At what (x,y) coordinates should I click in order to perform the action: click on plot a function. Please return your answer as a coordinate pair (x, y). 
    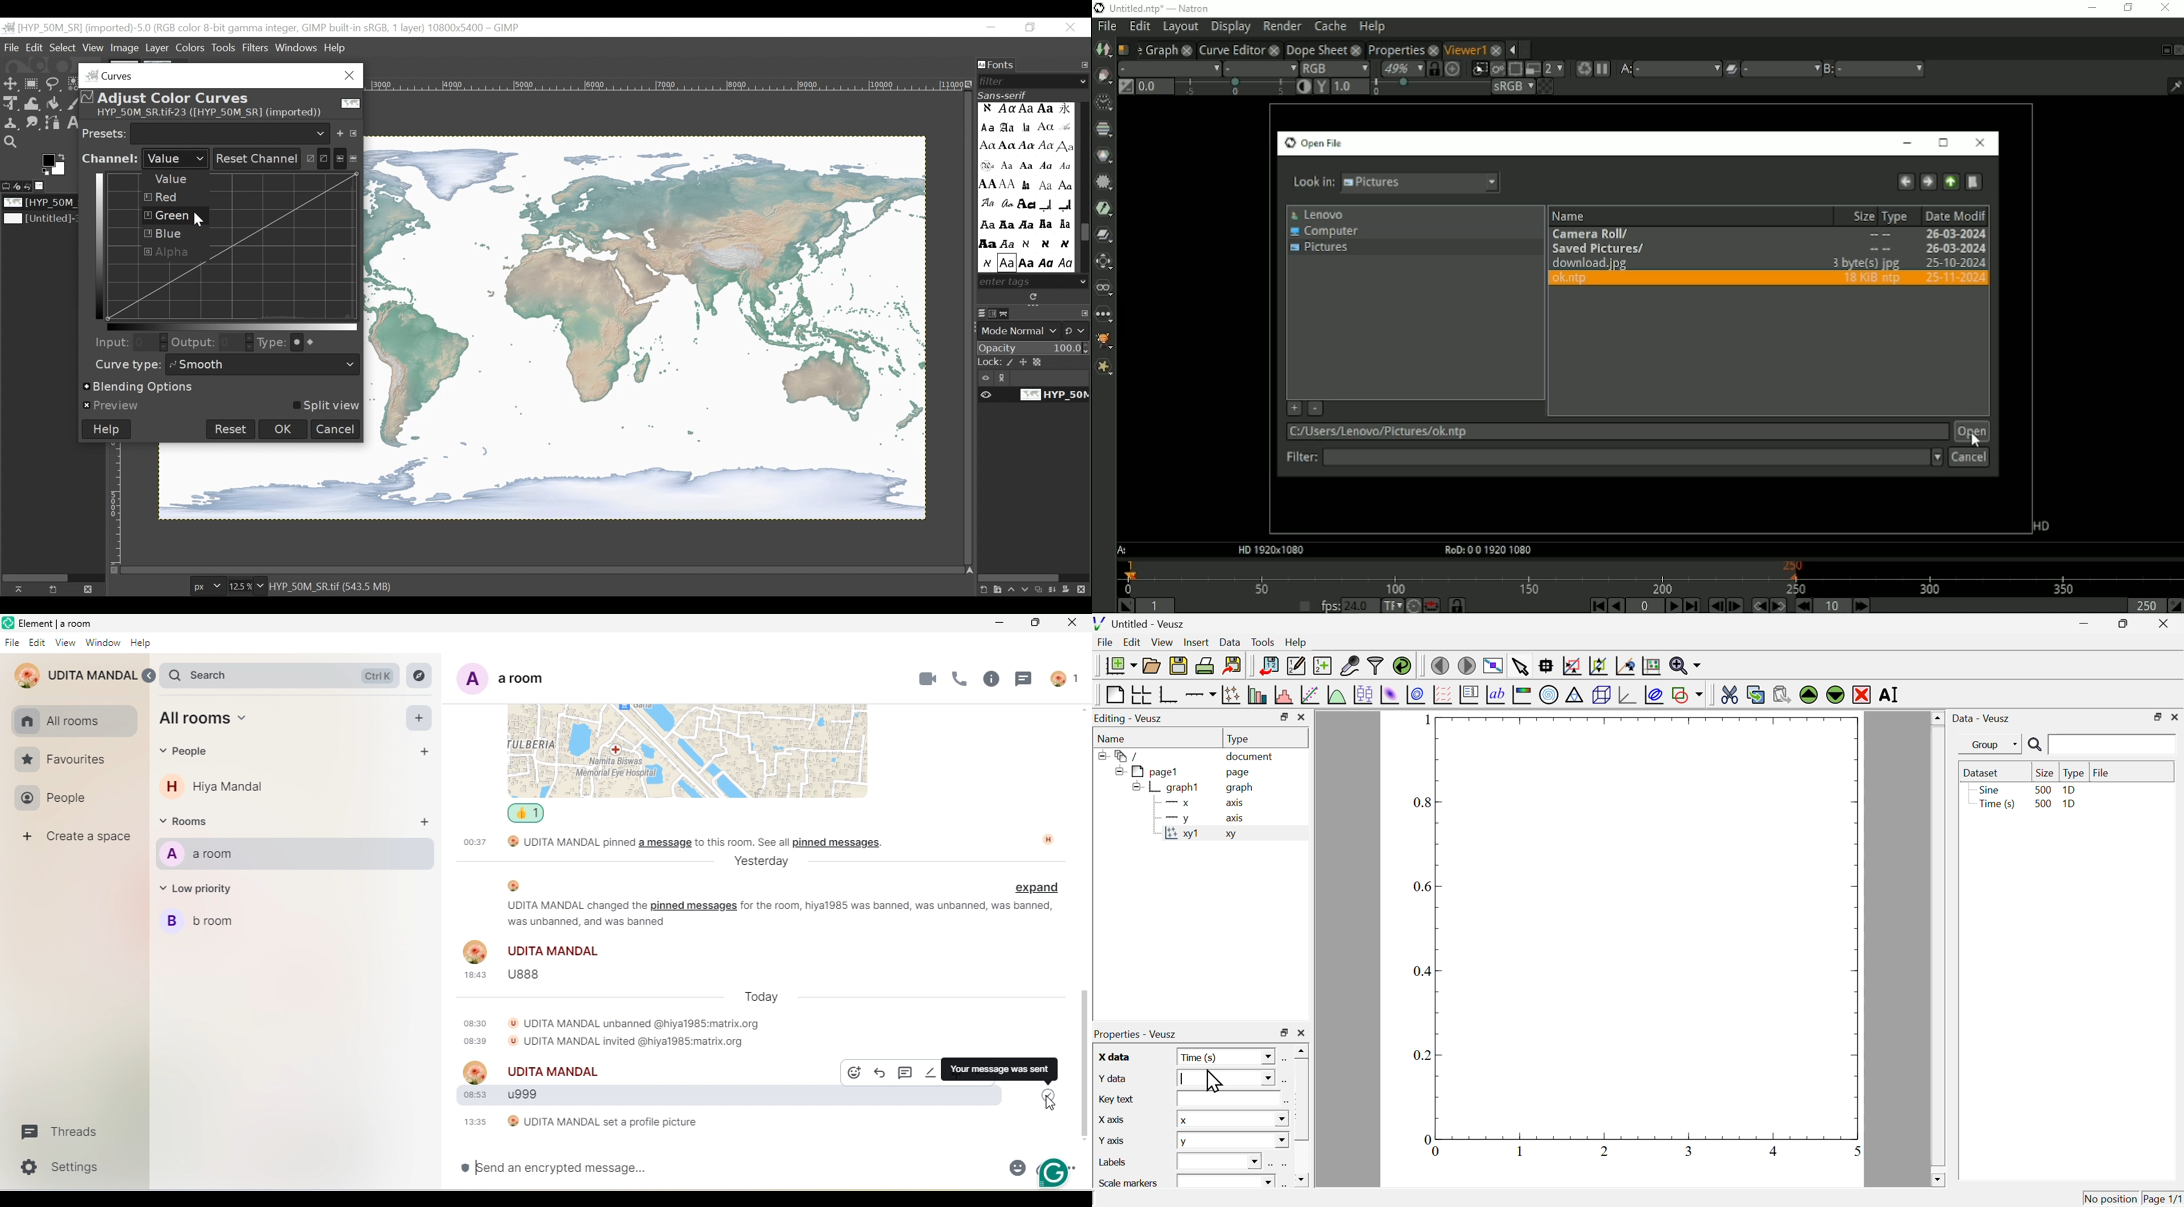
    Looking at the image, I should click on (1336, 695).